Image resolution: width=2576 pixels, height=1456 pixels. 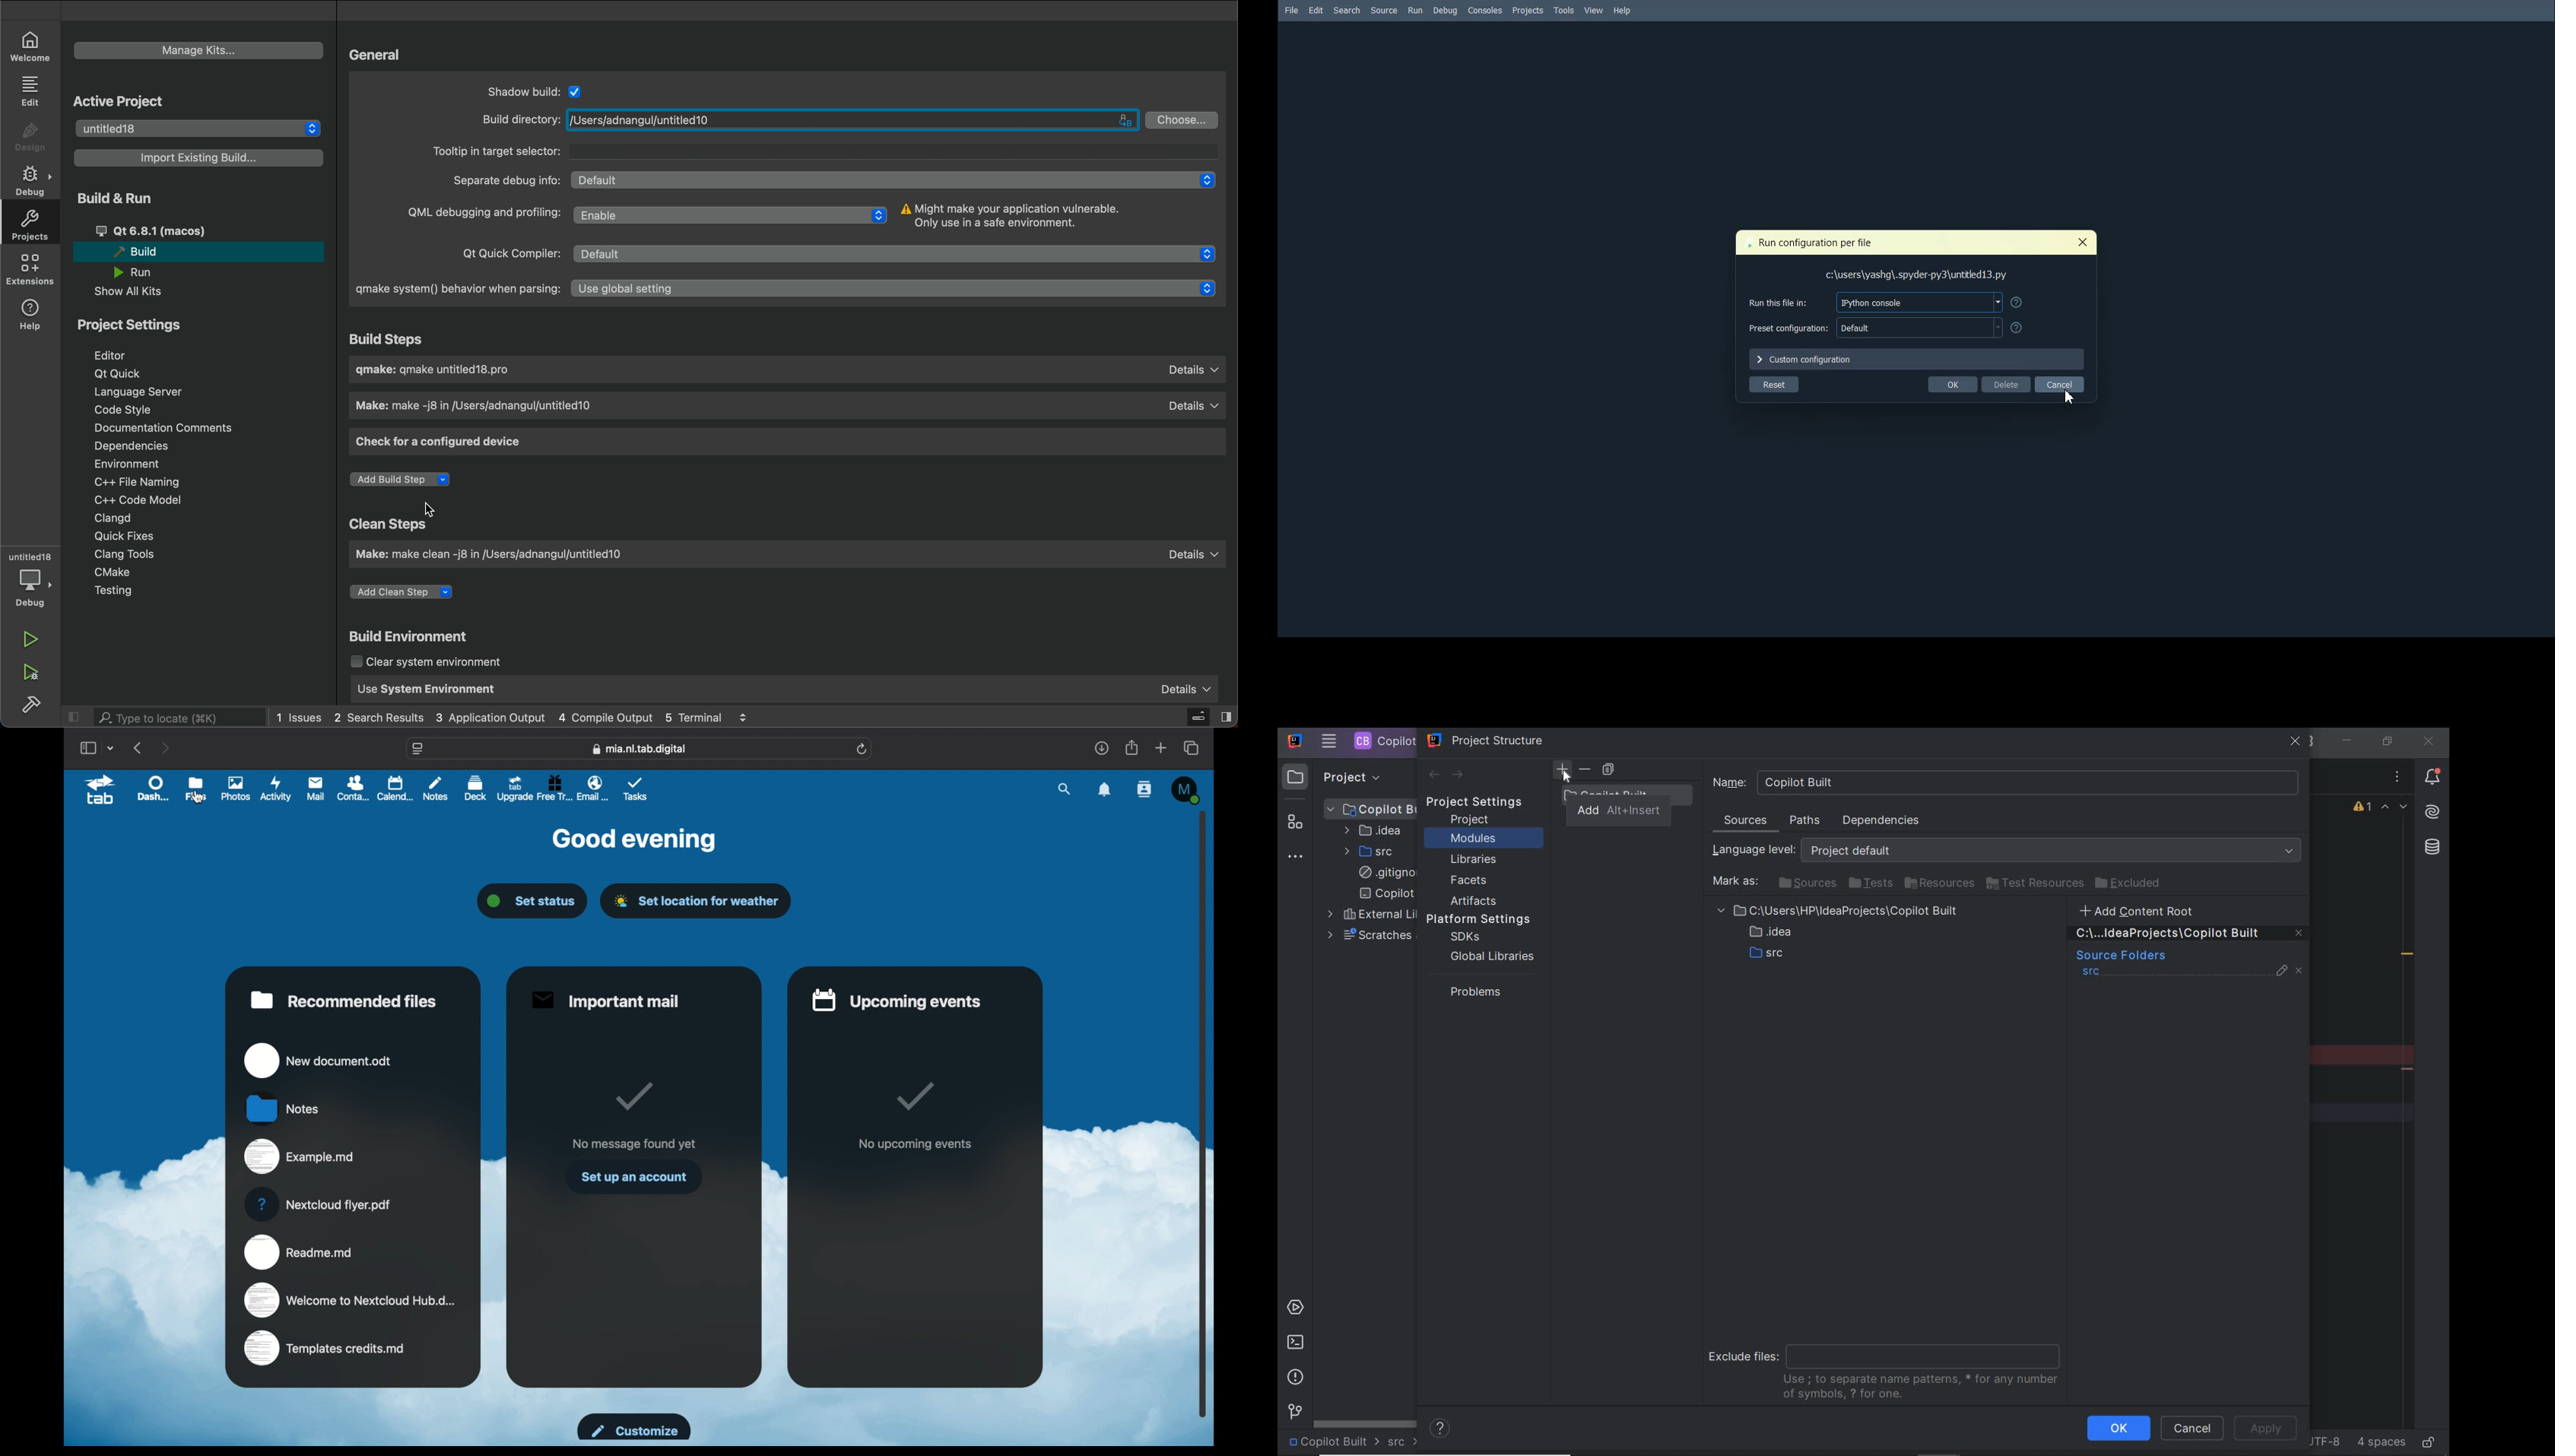 I want to click on Close, so click(x=2083, y=241).